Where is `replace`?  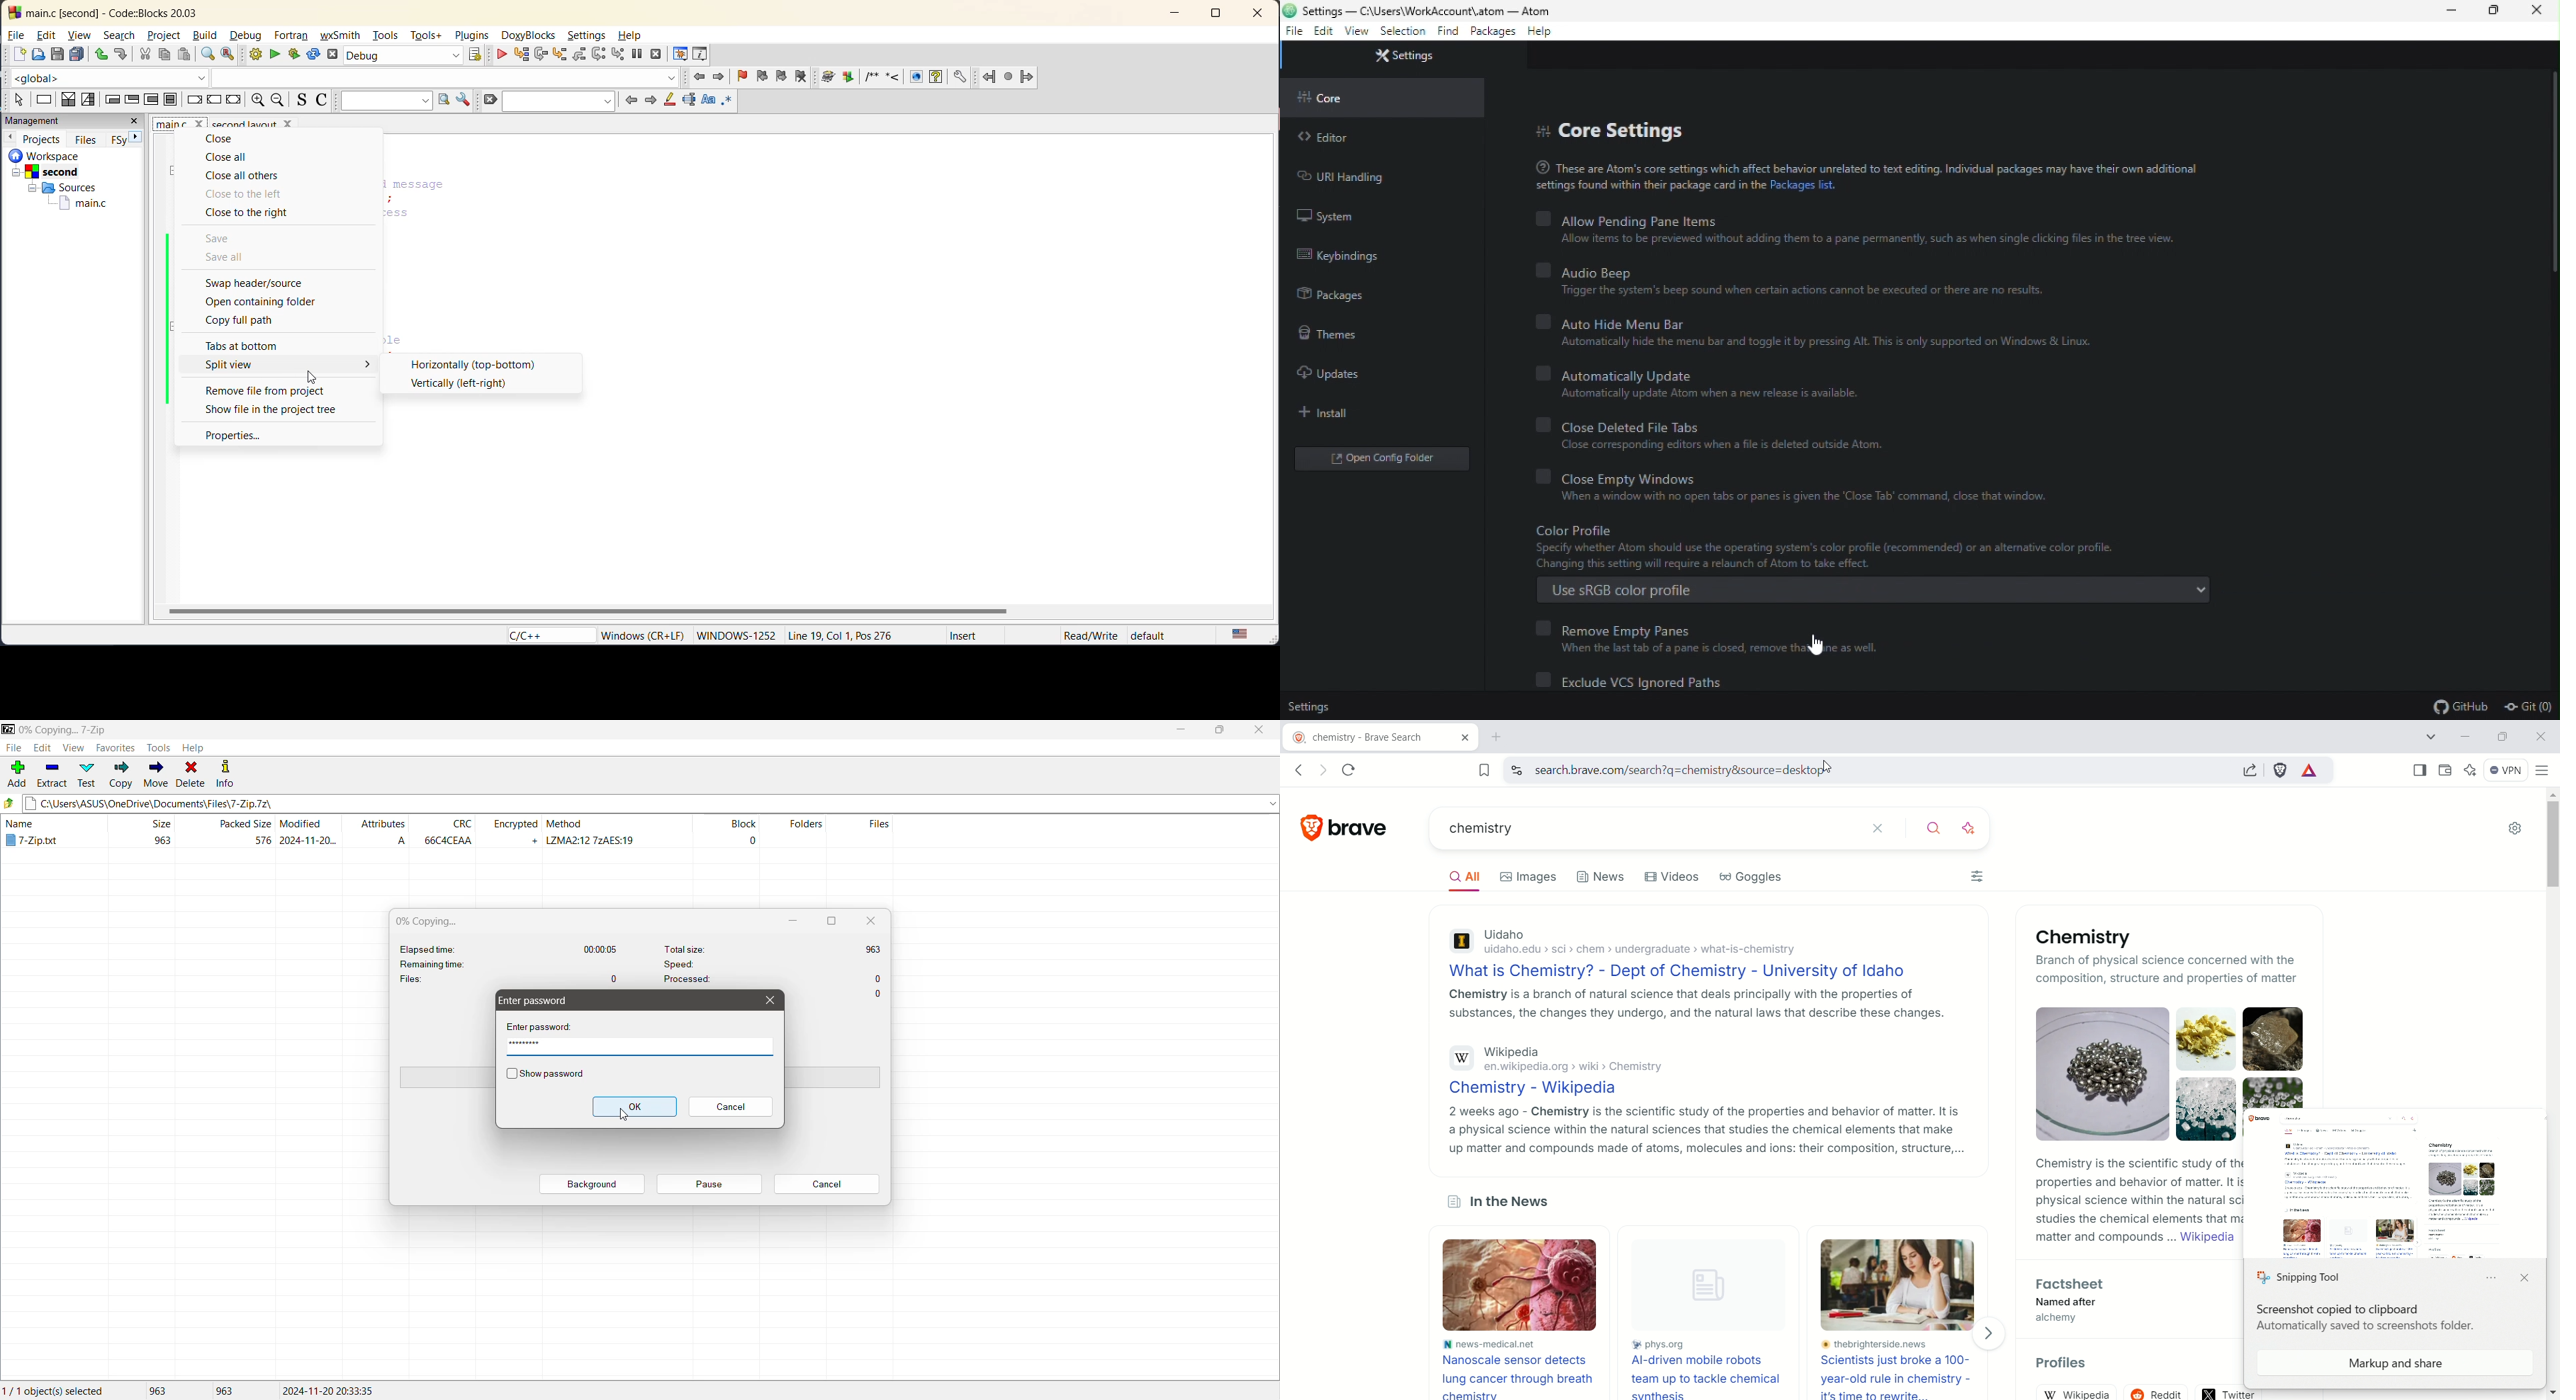
replace is located at coordinates (224, 55).